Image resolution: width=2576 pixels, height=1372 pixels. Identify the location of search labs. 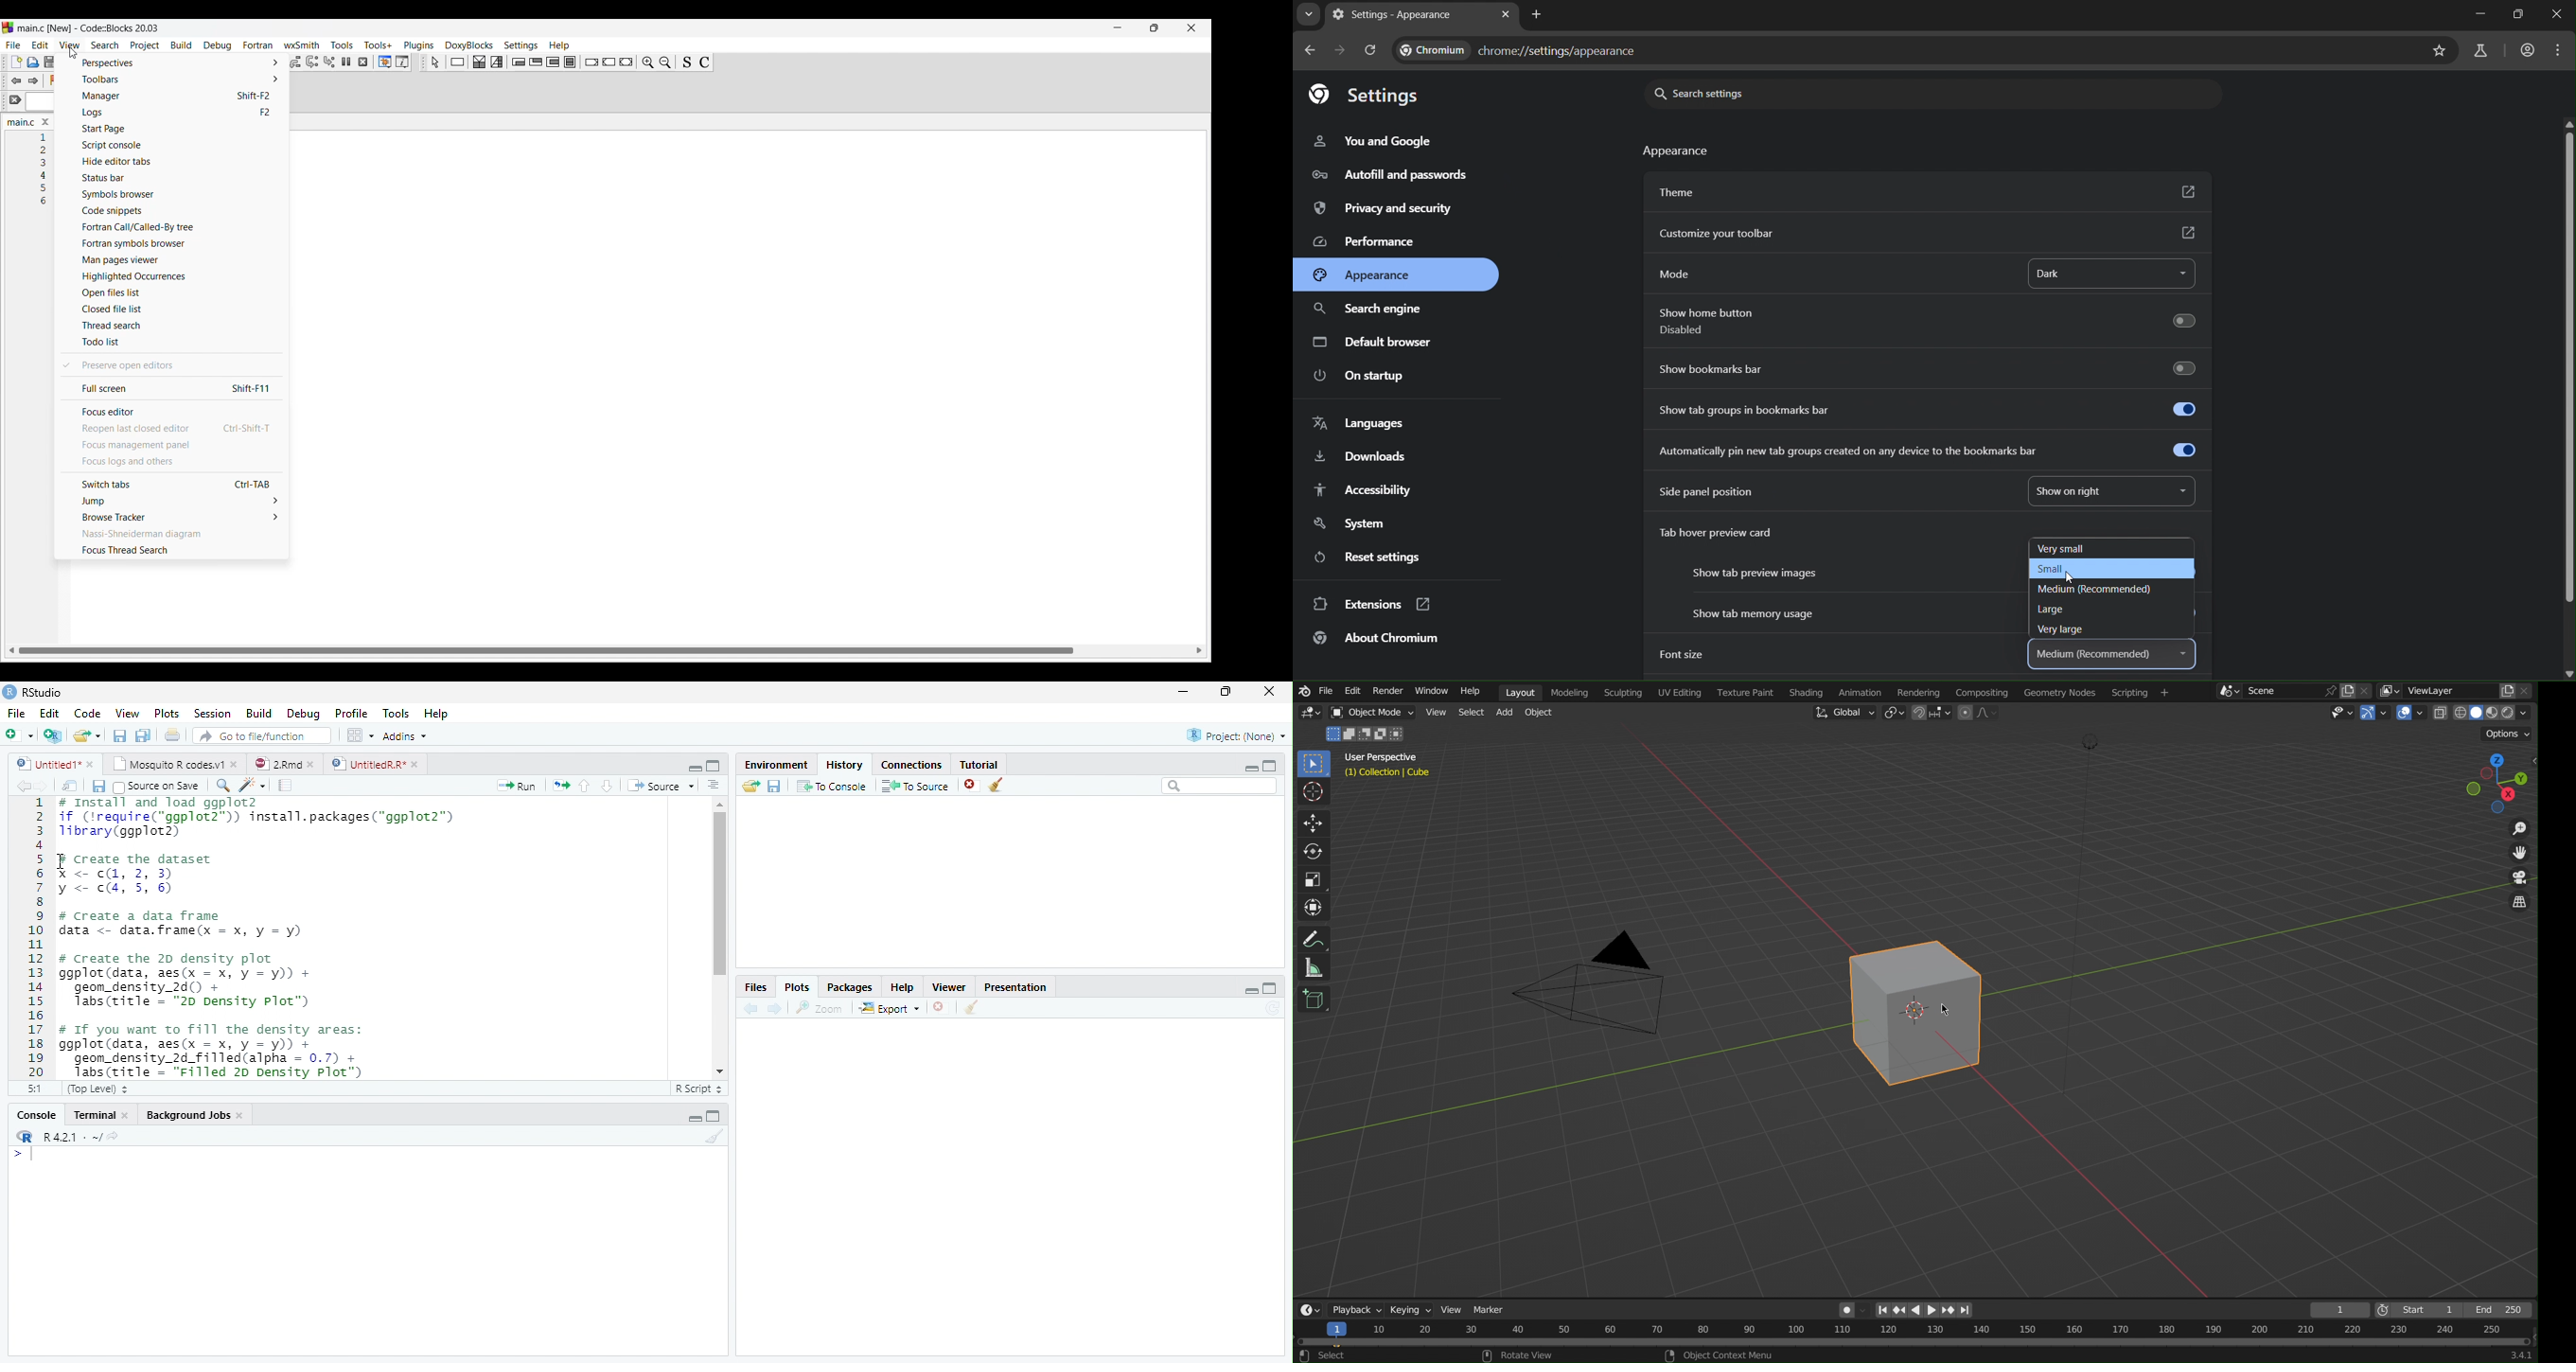
(2477, 51).